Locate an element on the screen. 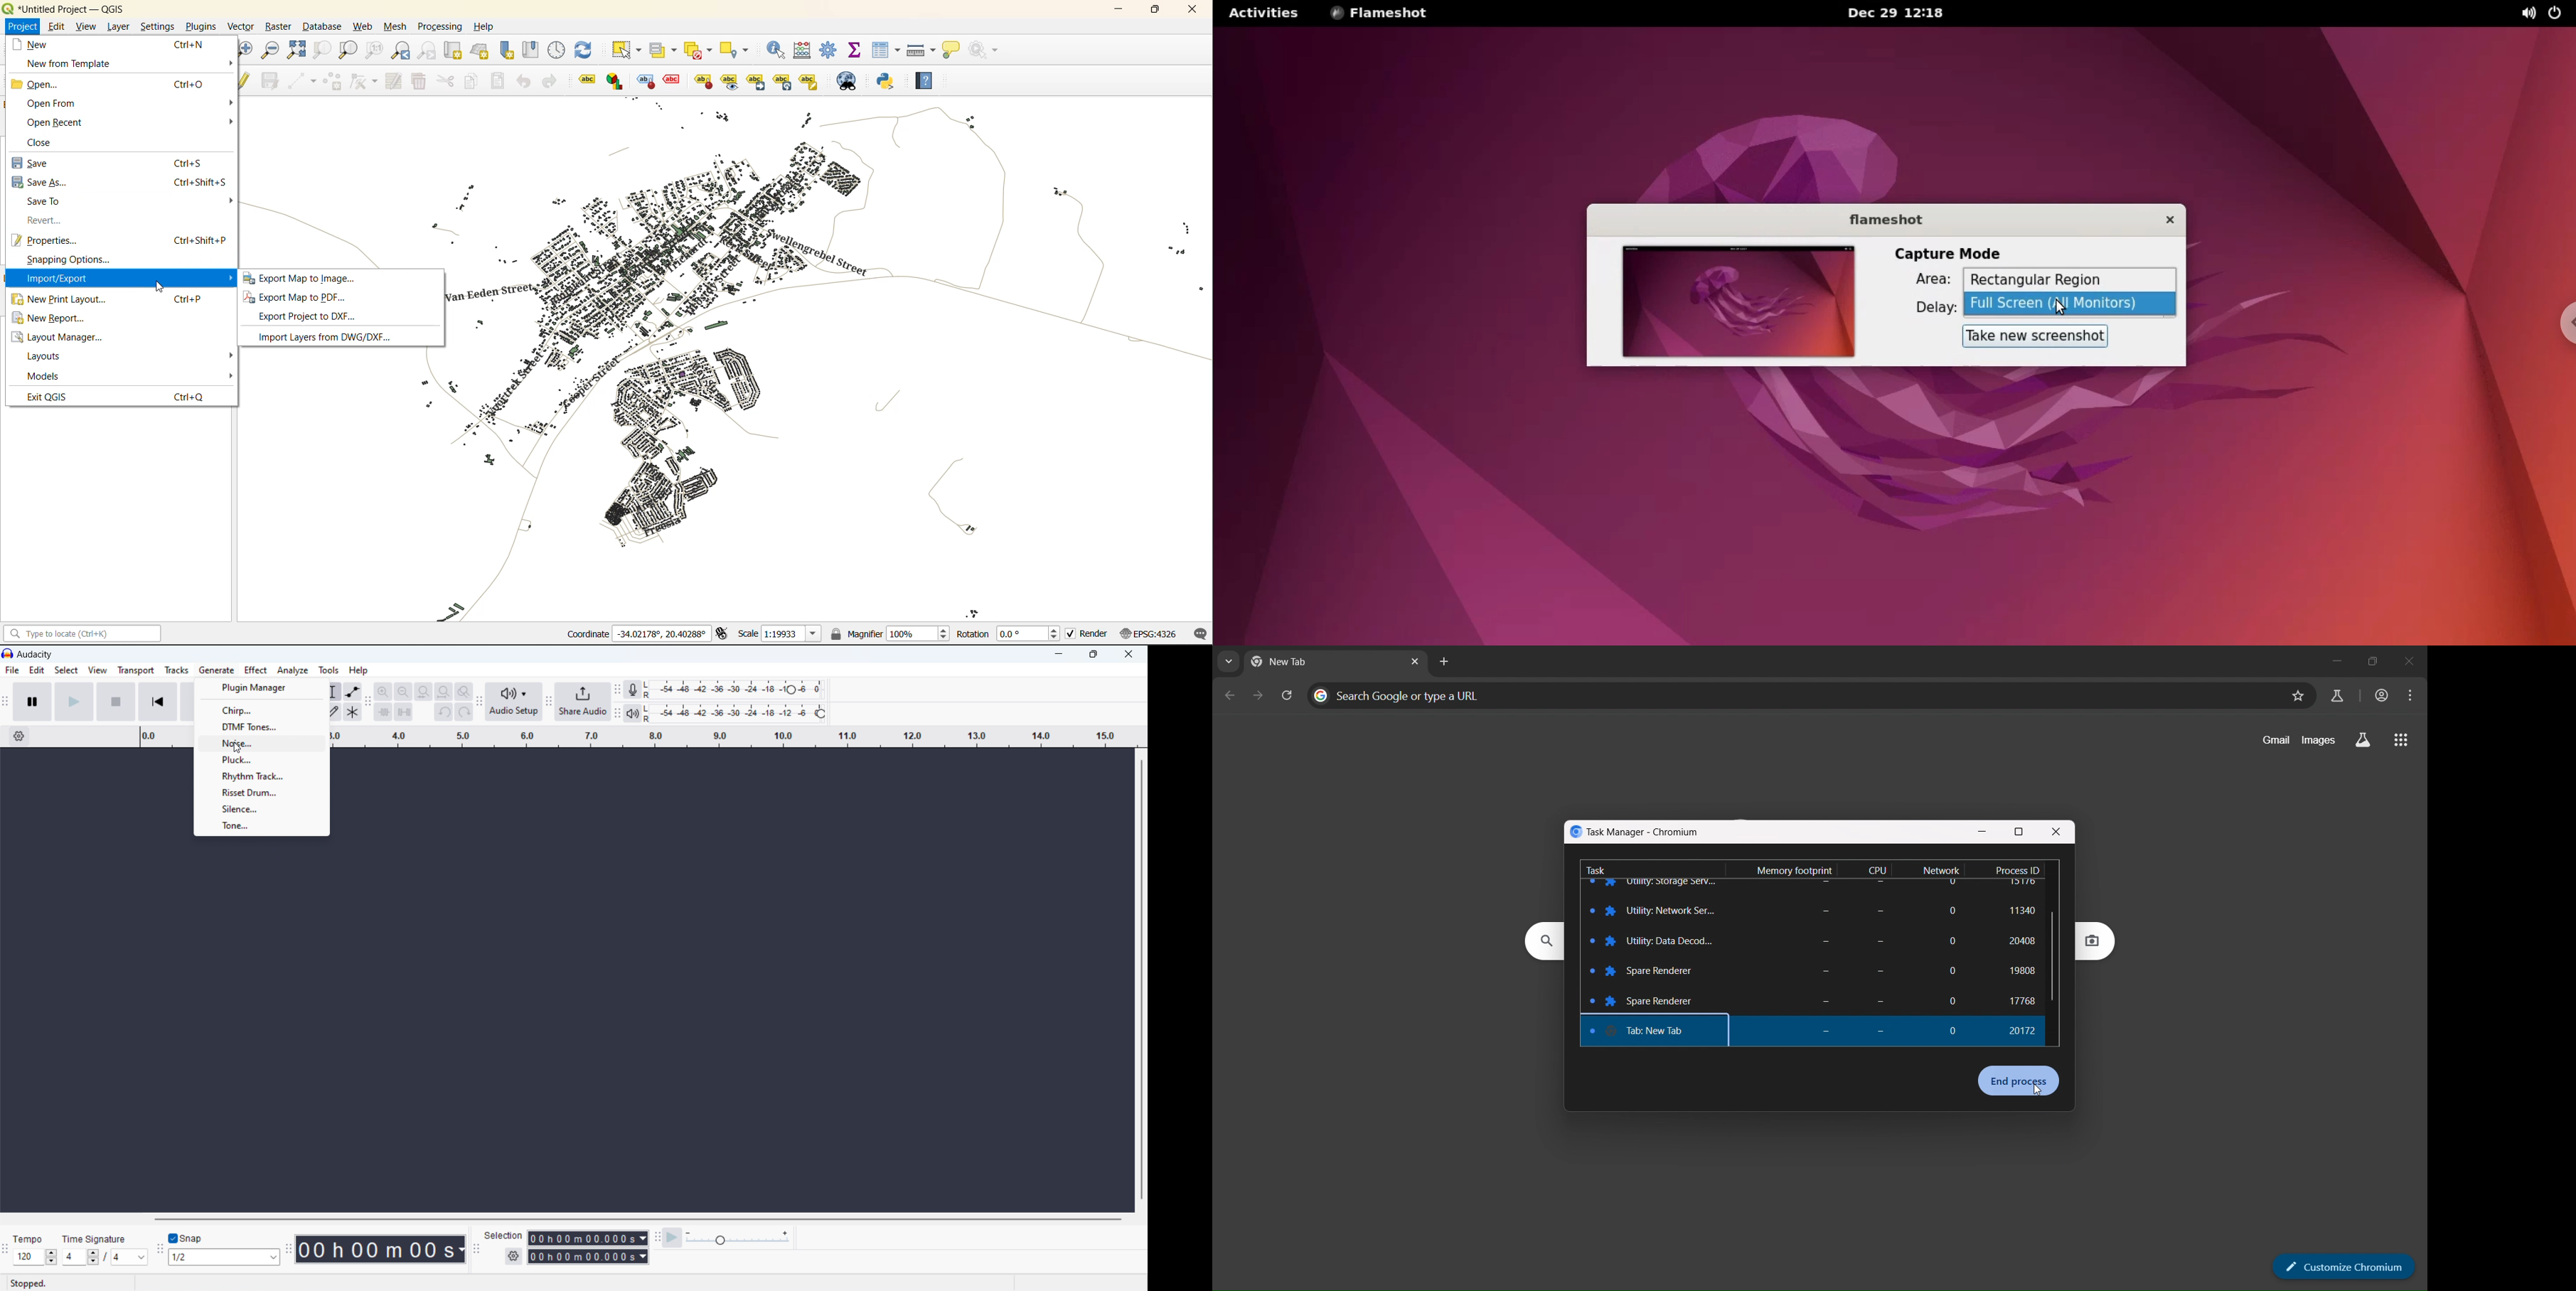 The height and width of the screenshot is (1316, 2576). minimize is located at coordinates (1982, 832).